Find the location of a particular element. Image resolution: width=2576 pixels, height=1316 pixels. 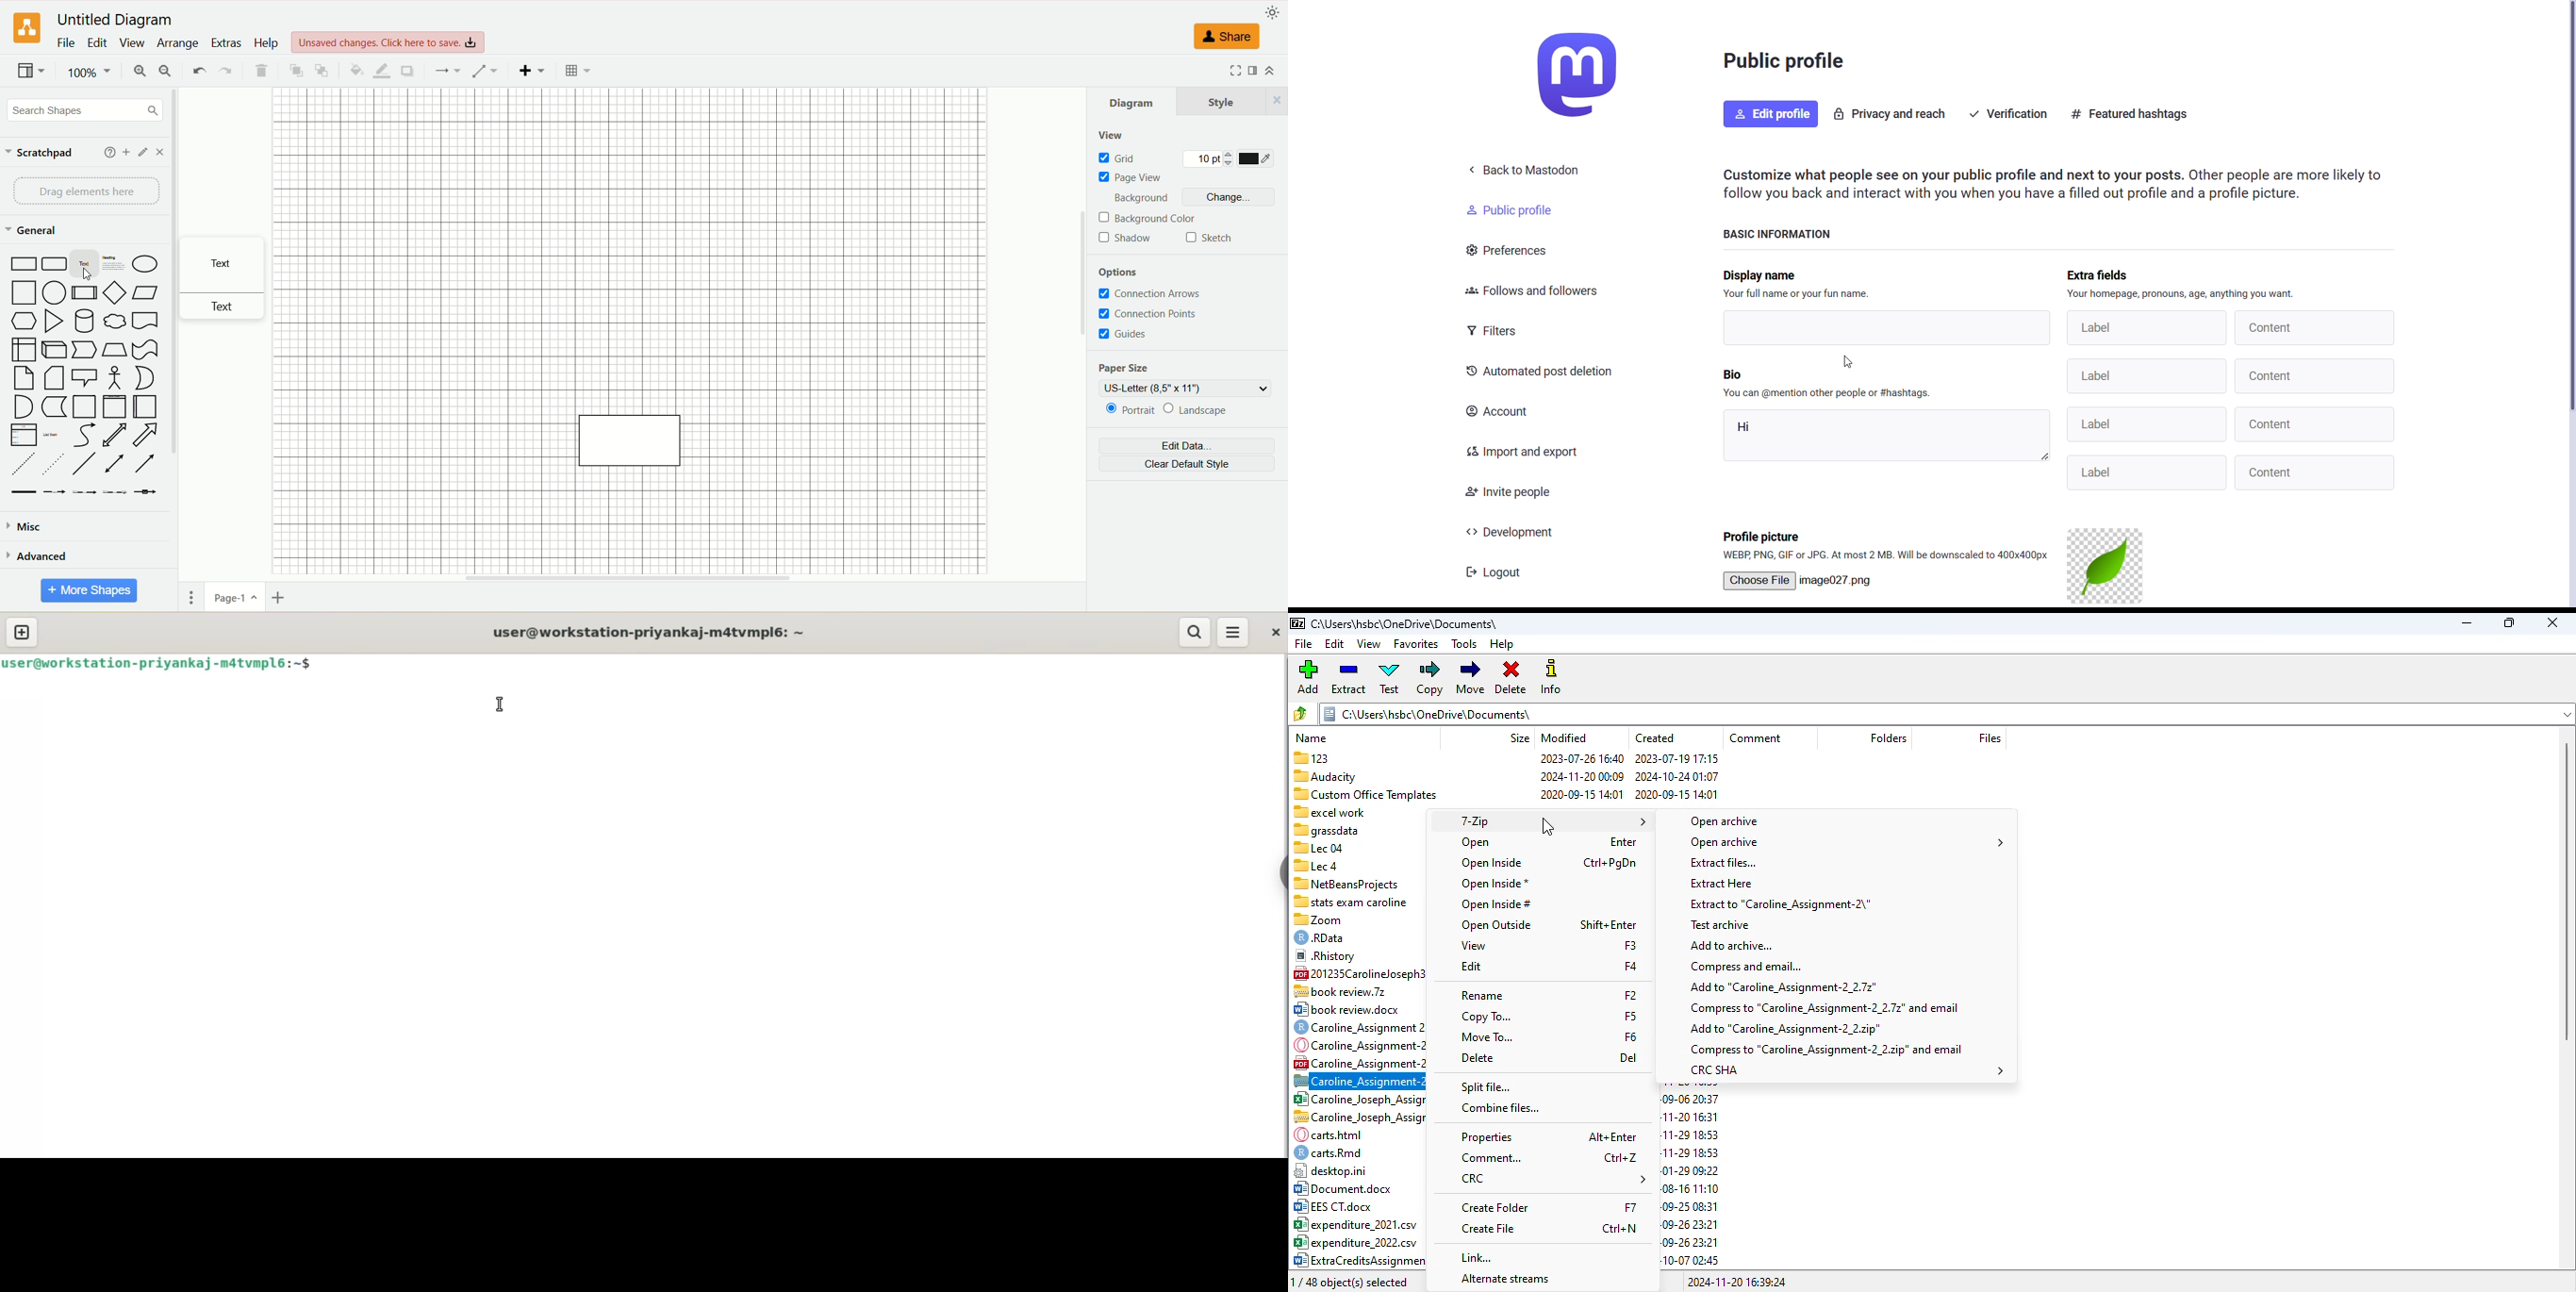

bidirectional connector is located at coordinates (117, 464).